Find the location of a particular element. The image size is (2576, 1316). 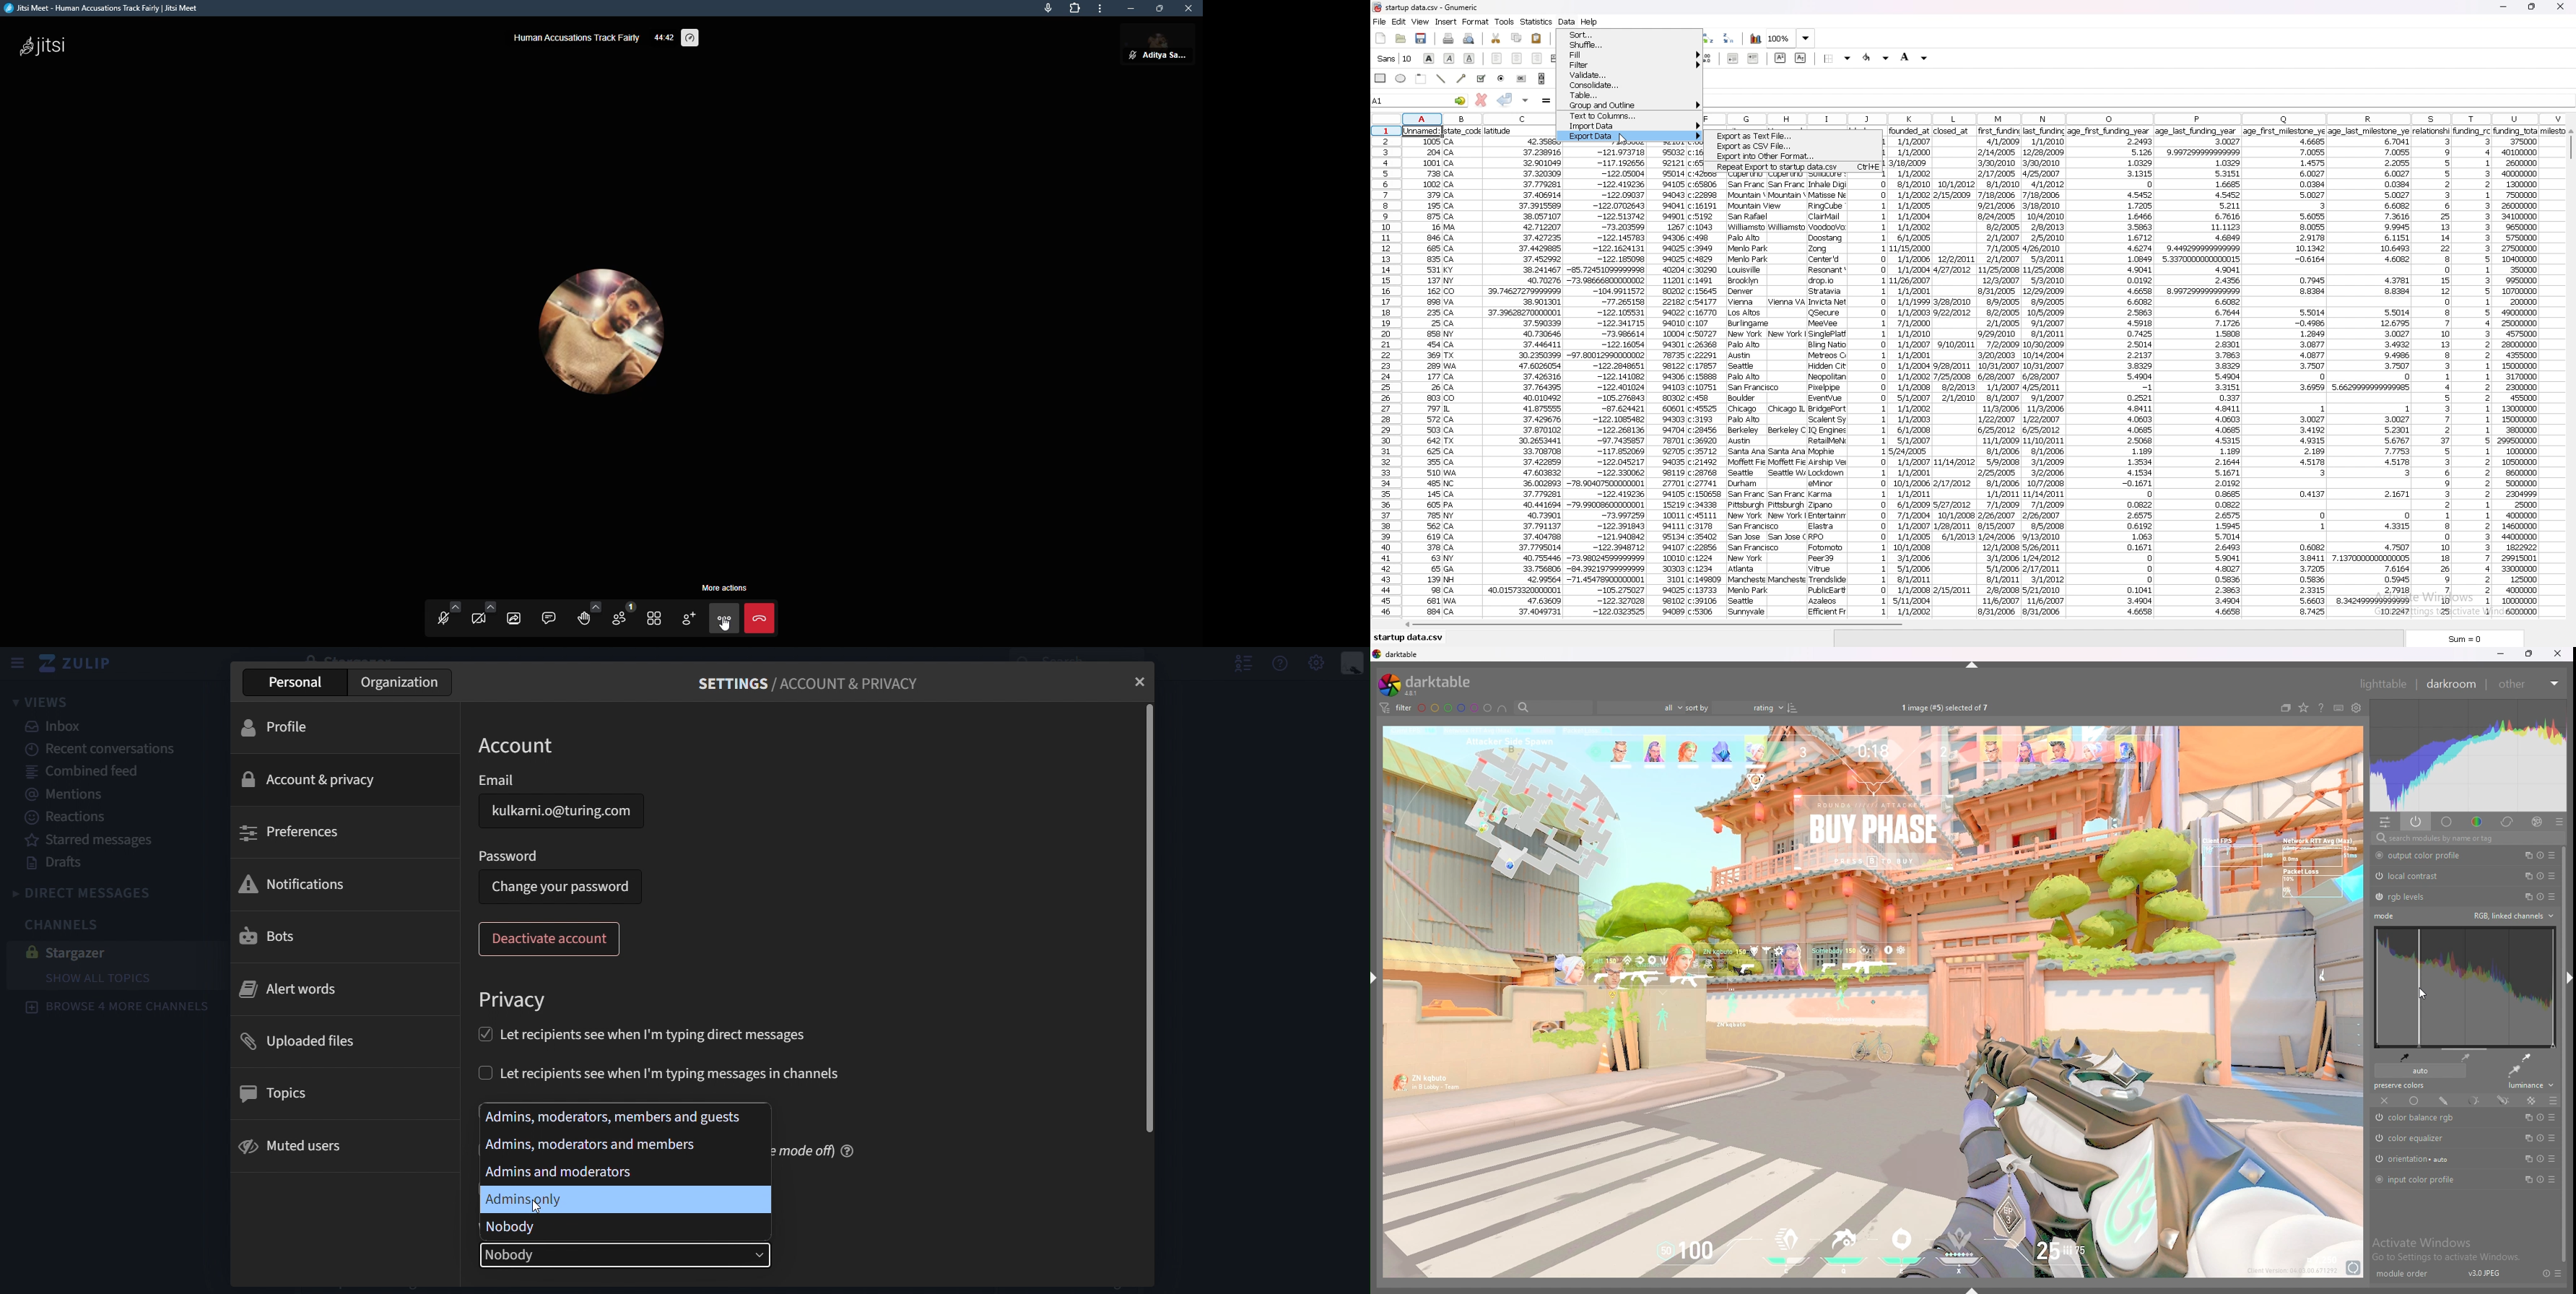

switched on is located at coordinates (2379, 856).